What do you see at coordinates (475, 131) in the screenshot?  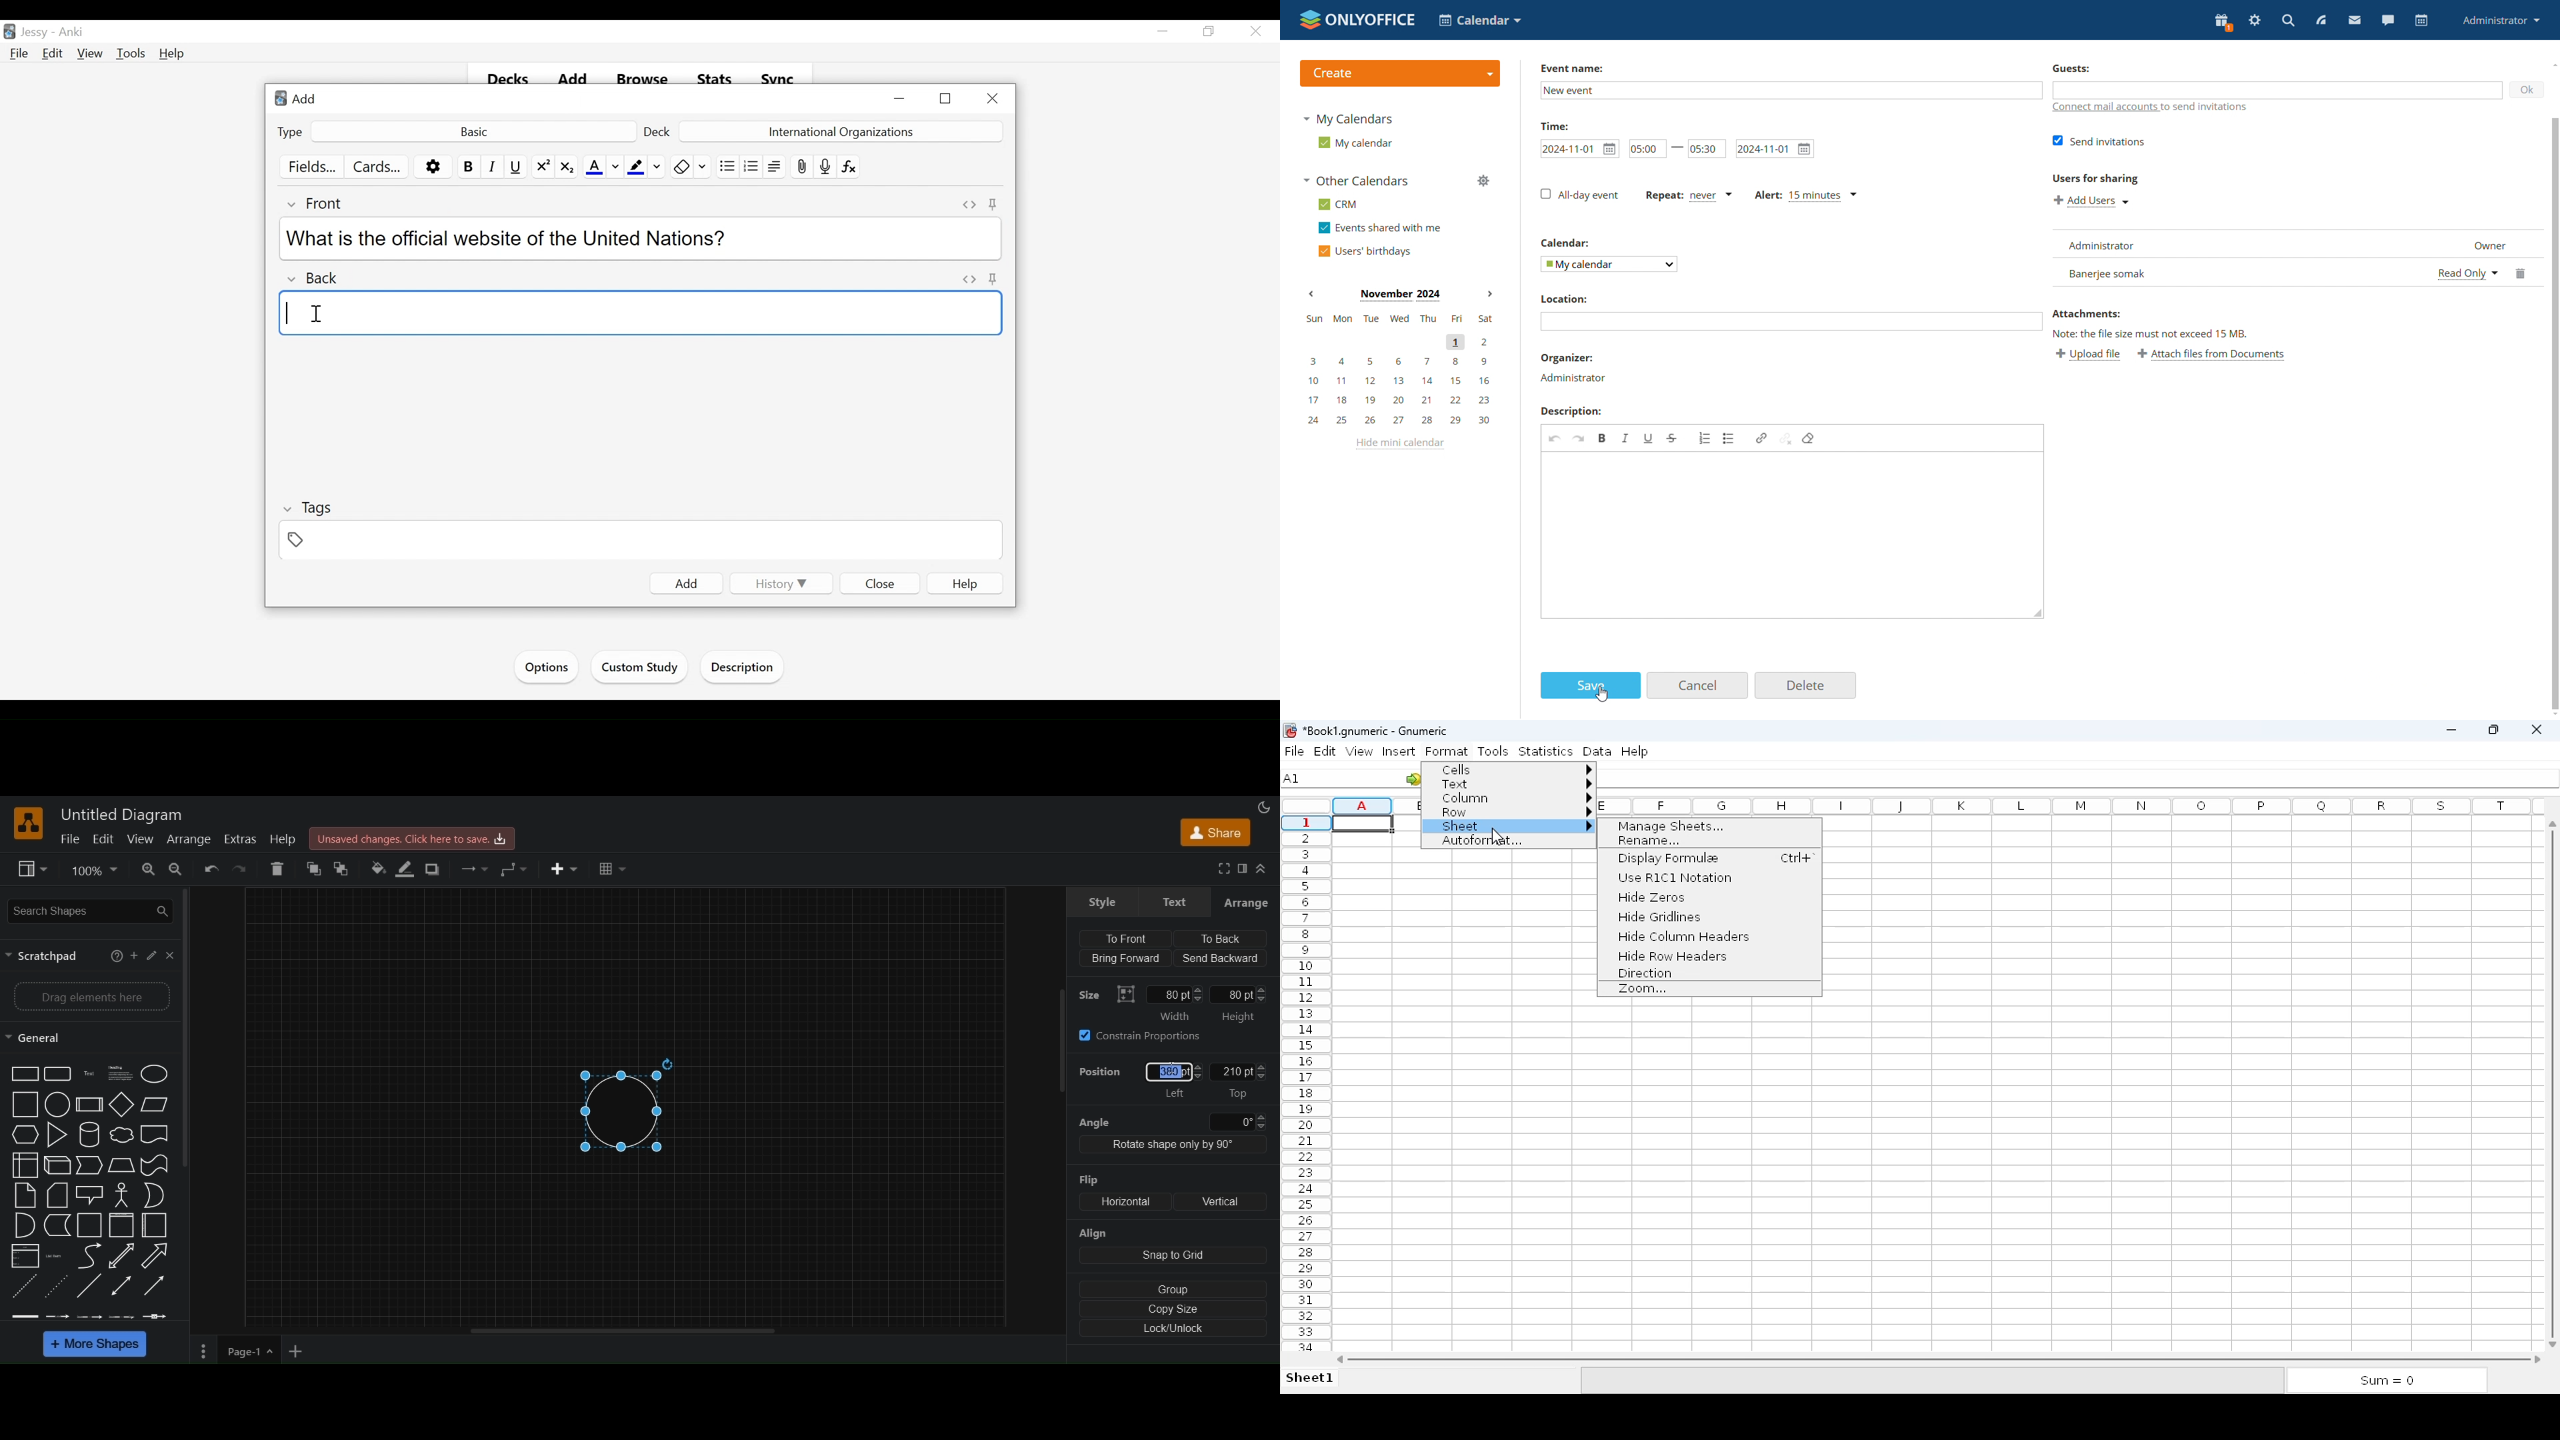 I see `Basic` at bounding box center [475, 131].